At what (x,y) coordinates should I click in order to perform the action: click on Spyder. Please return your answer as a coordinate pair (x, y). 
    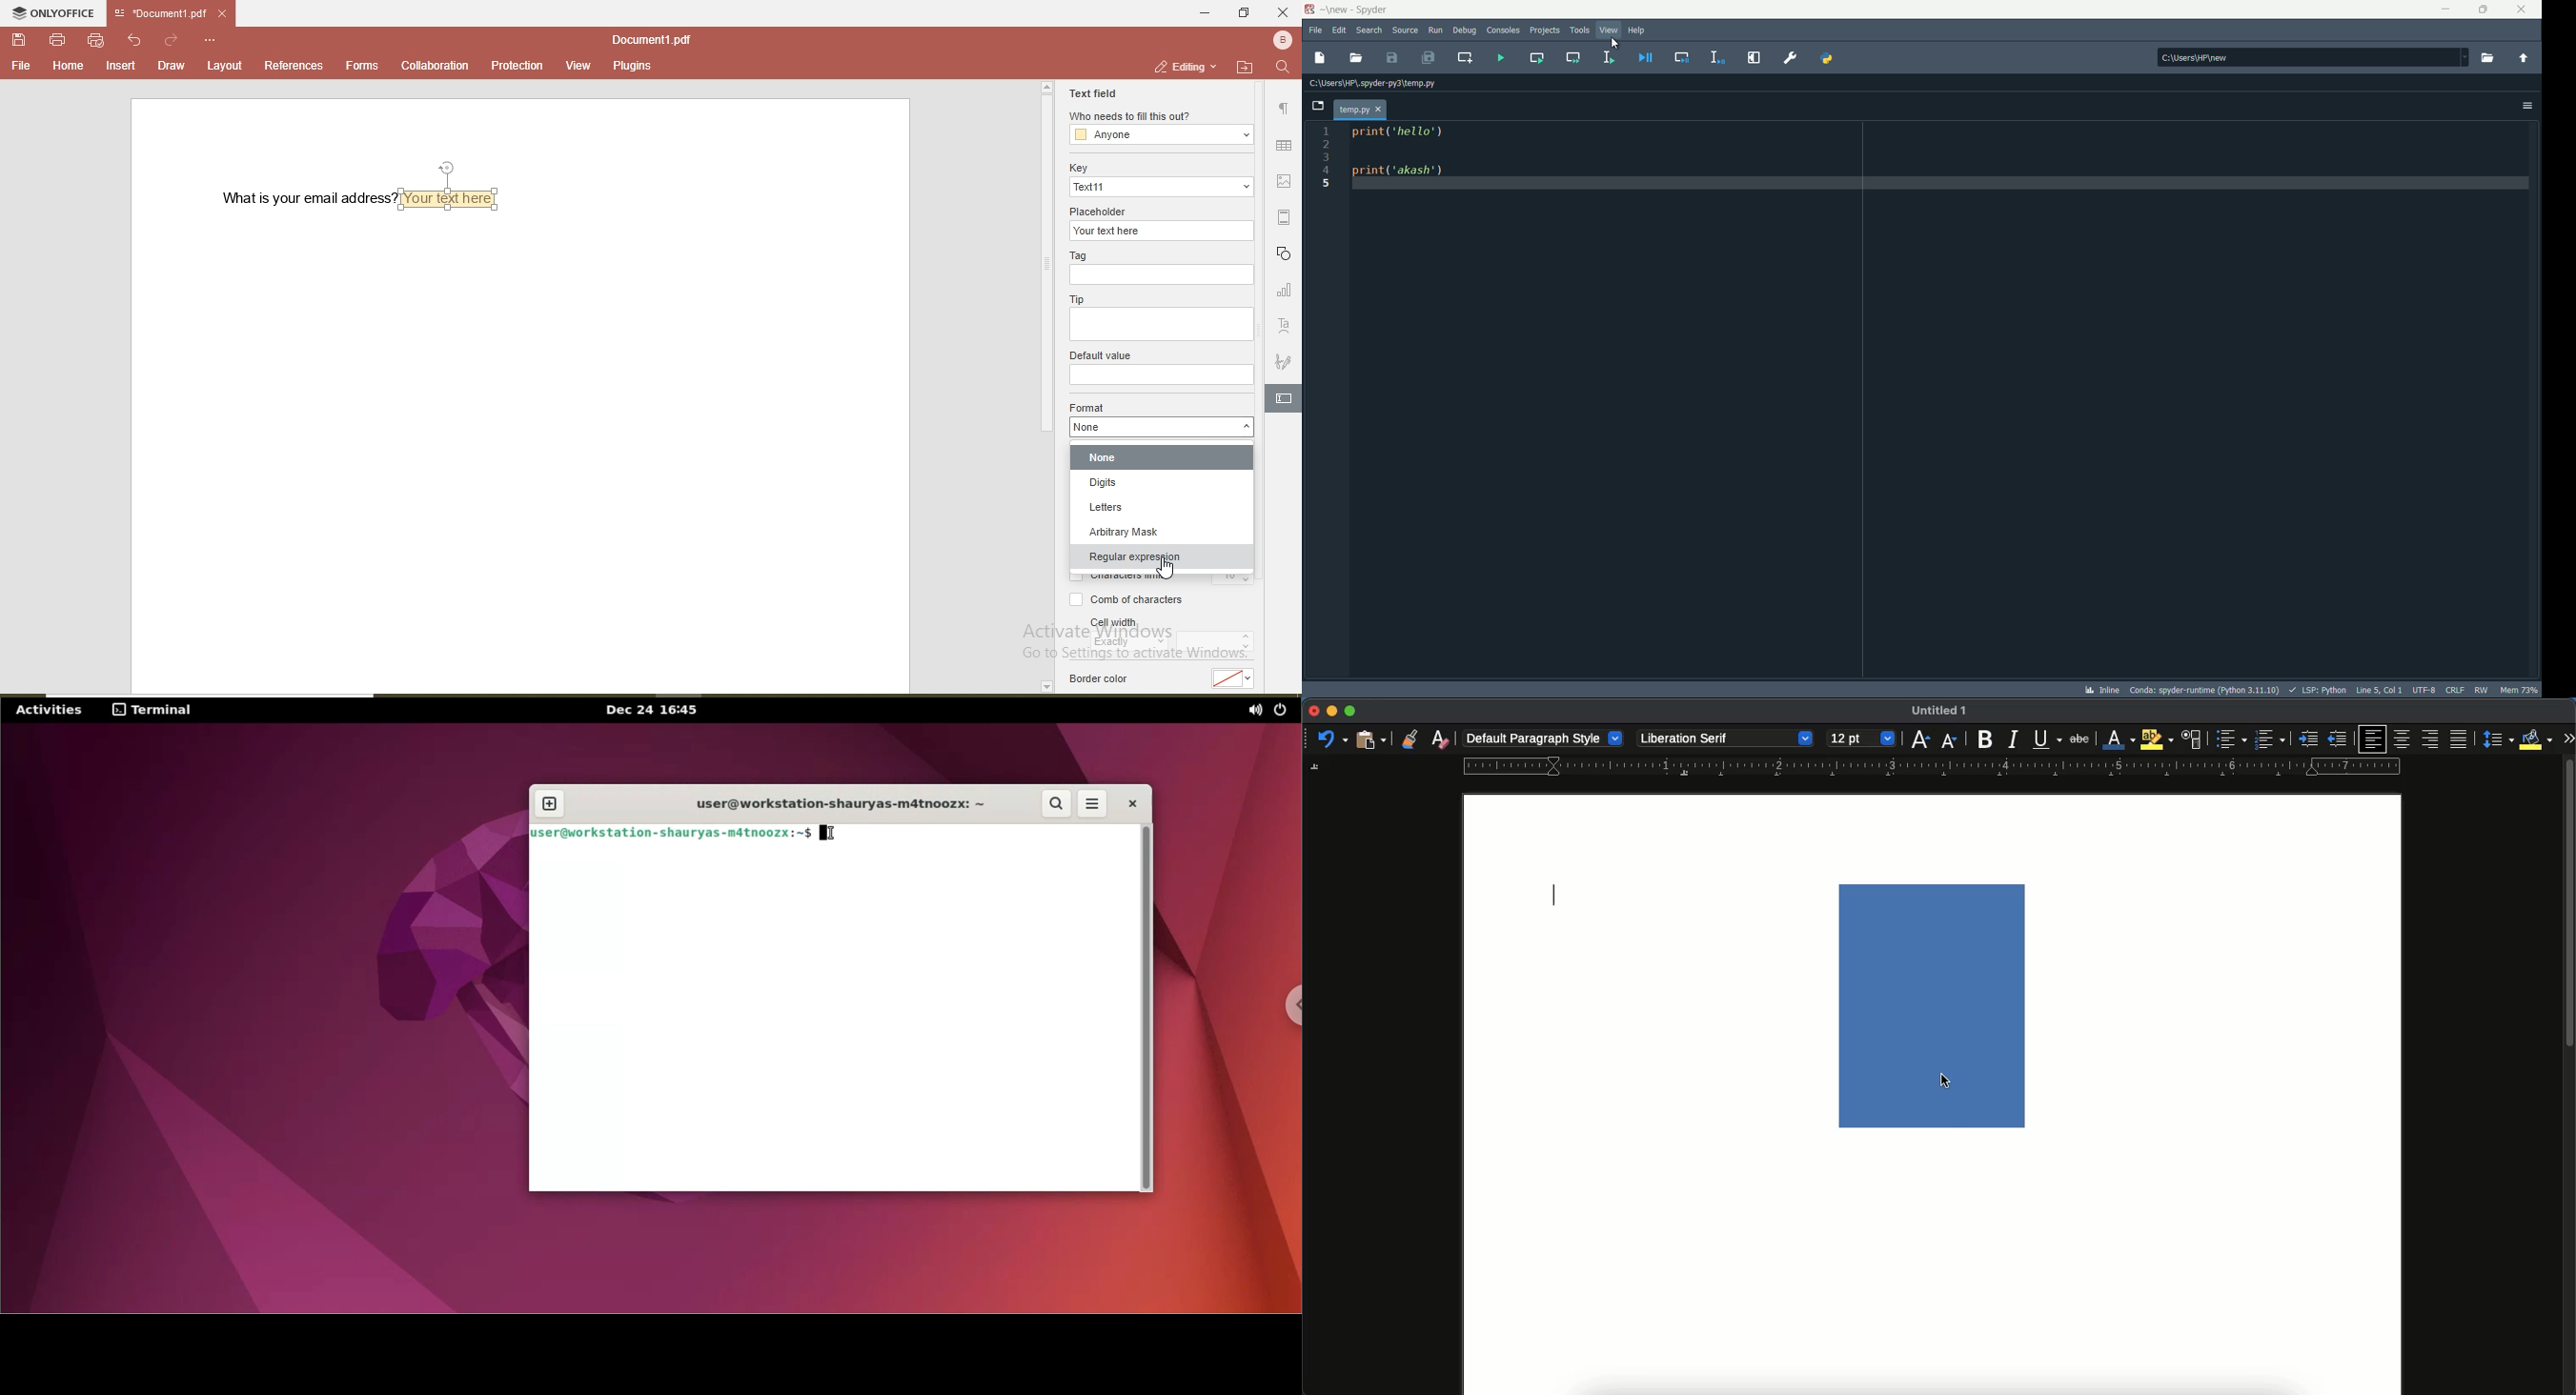
    Looking at the image, I should click on (1379, 11).